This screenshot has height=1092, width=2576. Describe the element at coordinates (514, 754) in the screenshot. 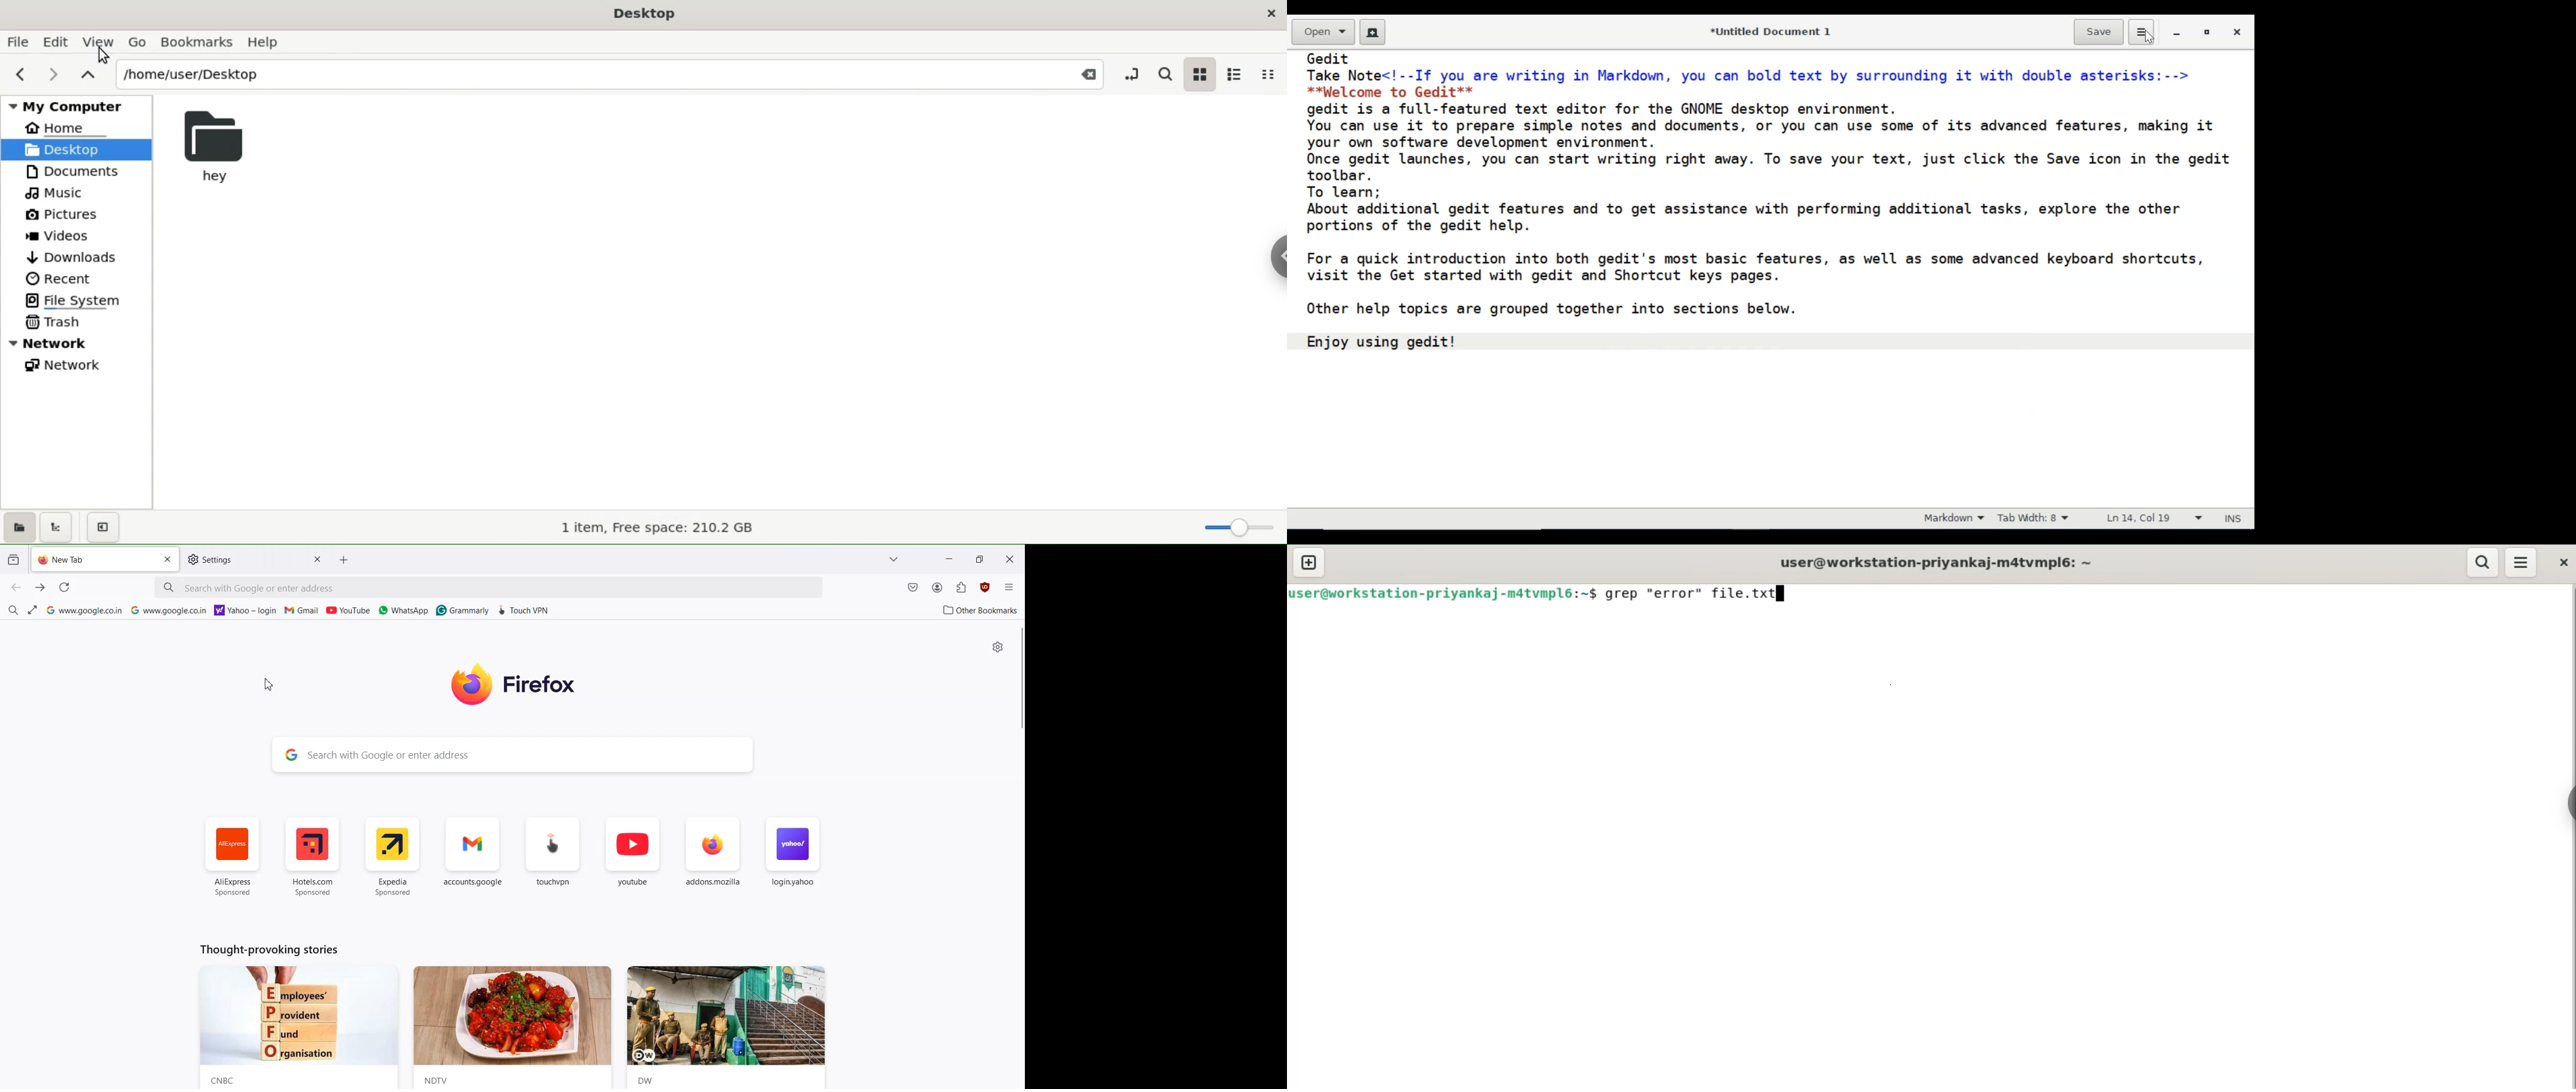

I see `Search Bar` at that location.